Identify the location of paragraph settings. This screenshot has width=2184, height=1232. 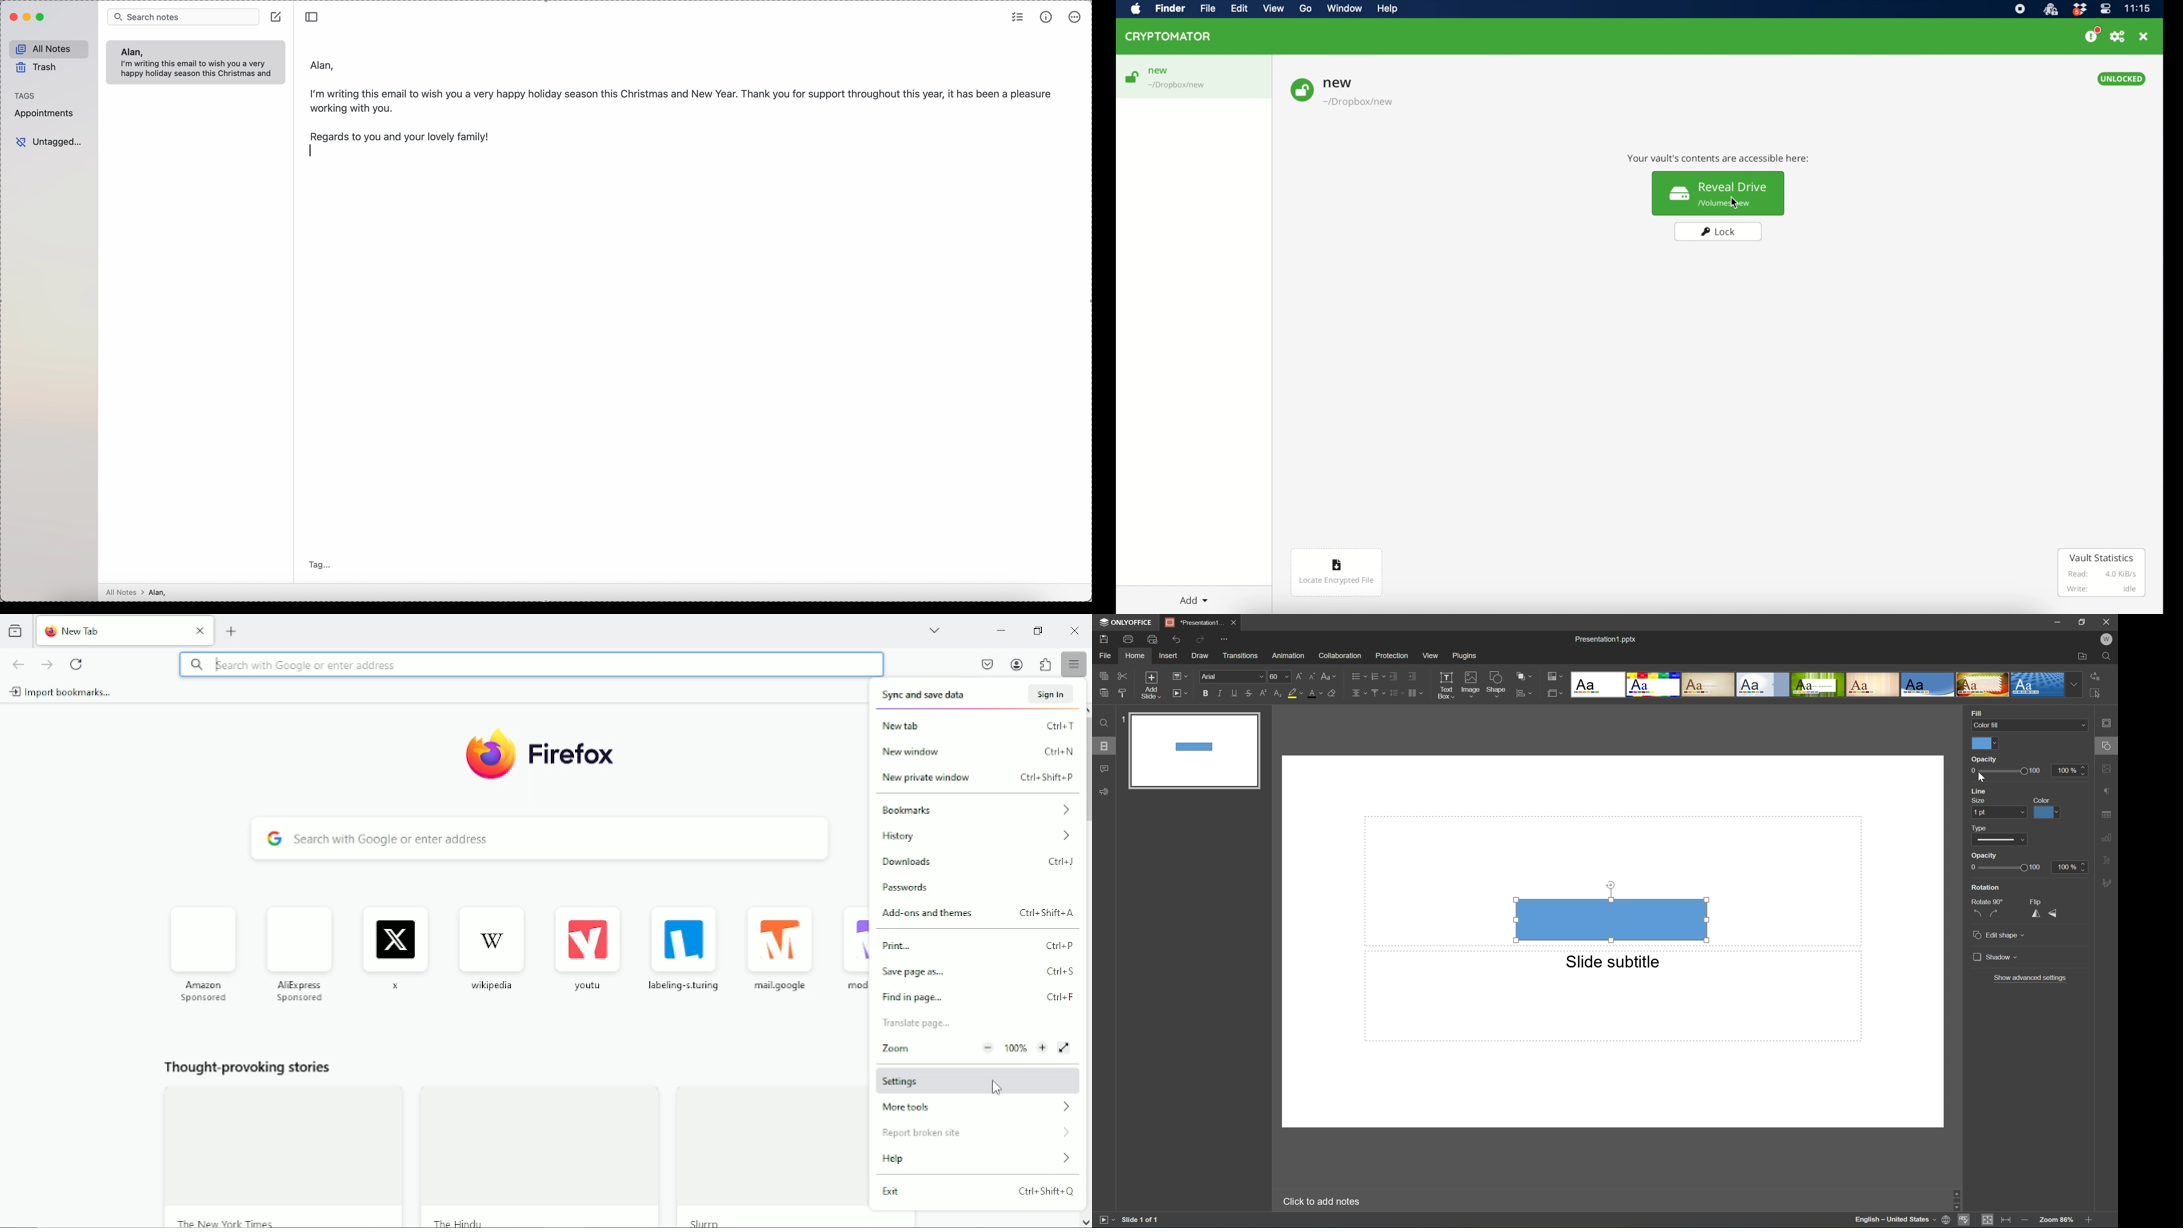
(2107, 791).